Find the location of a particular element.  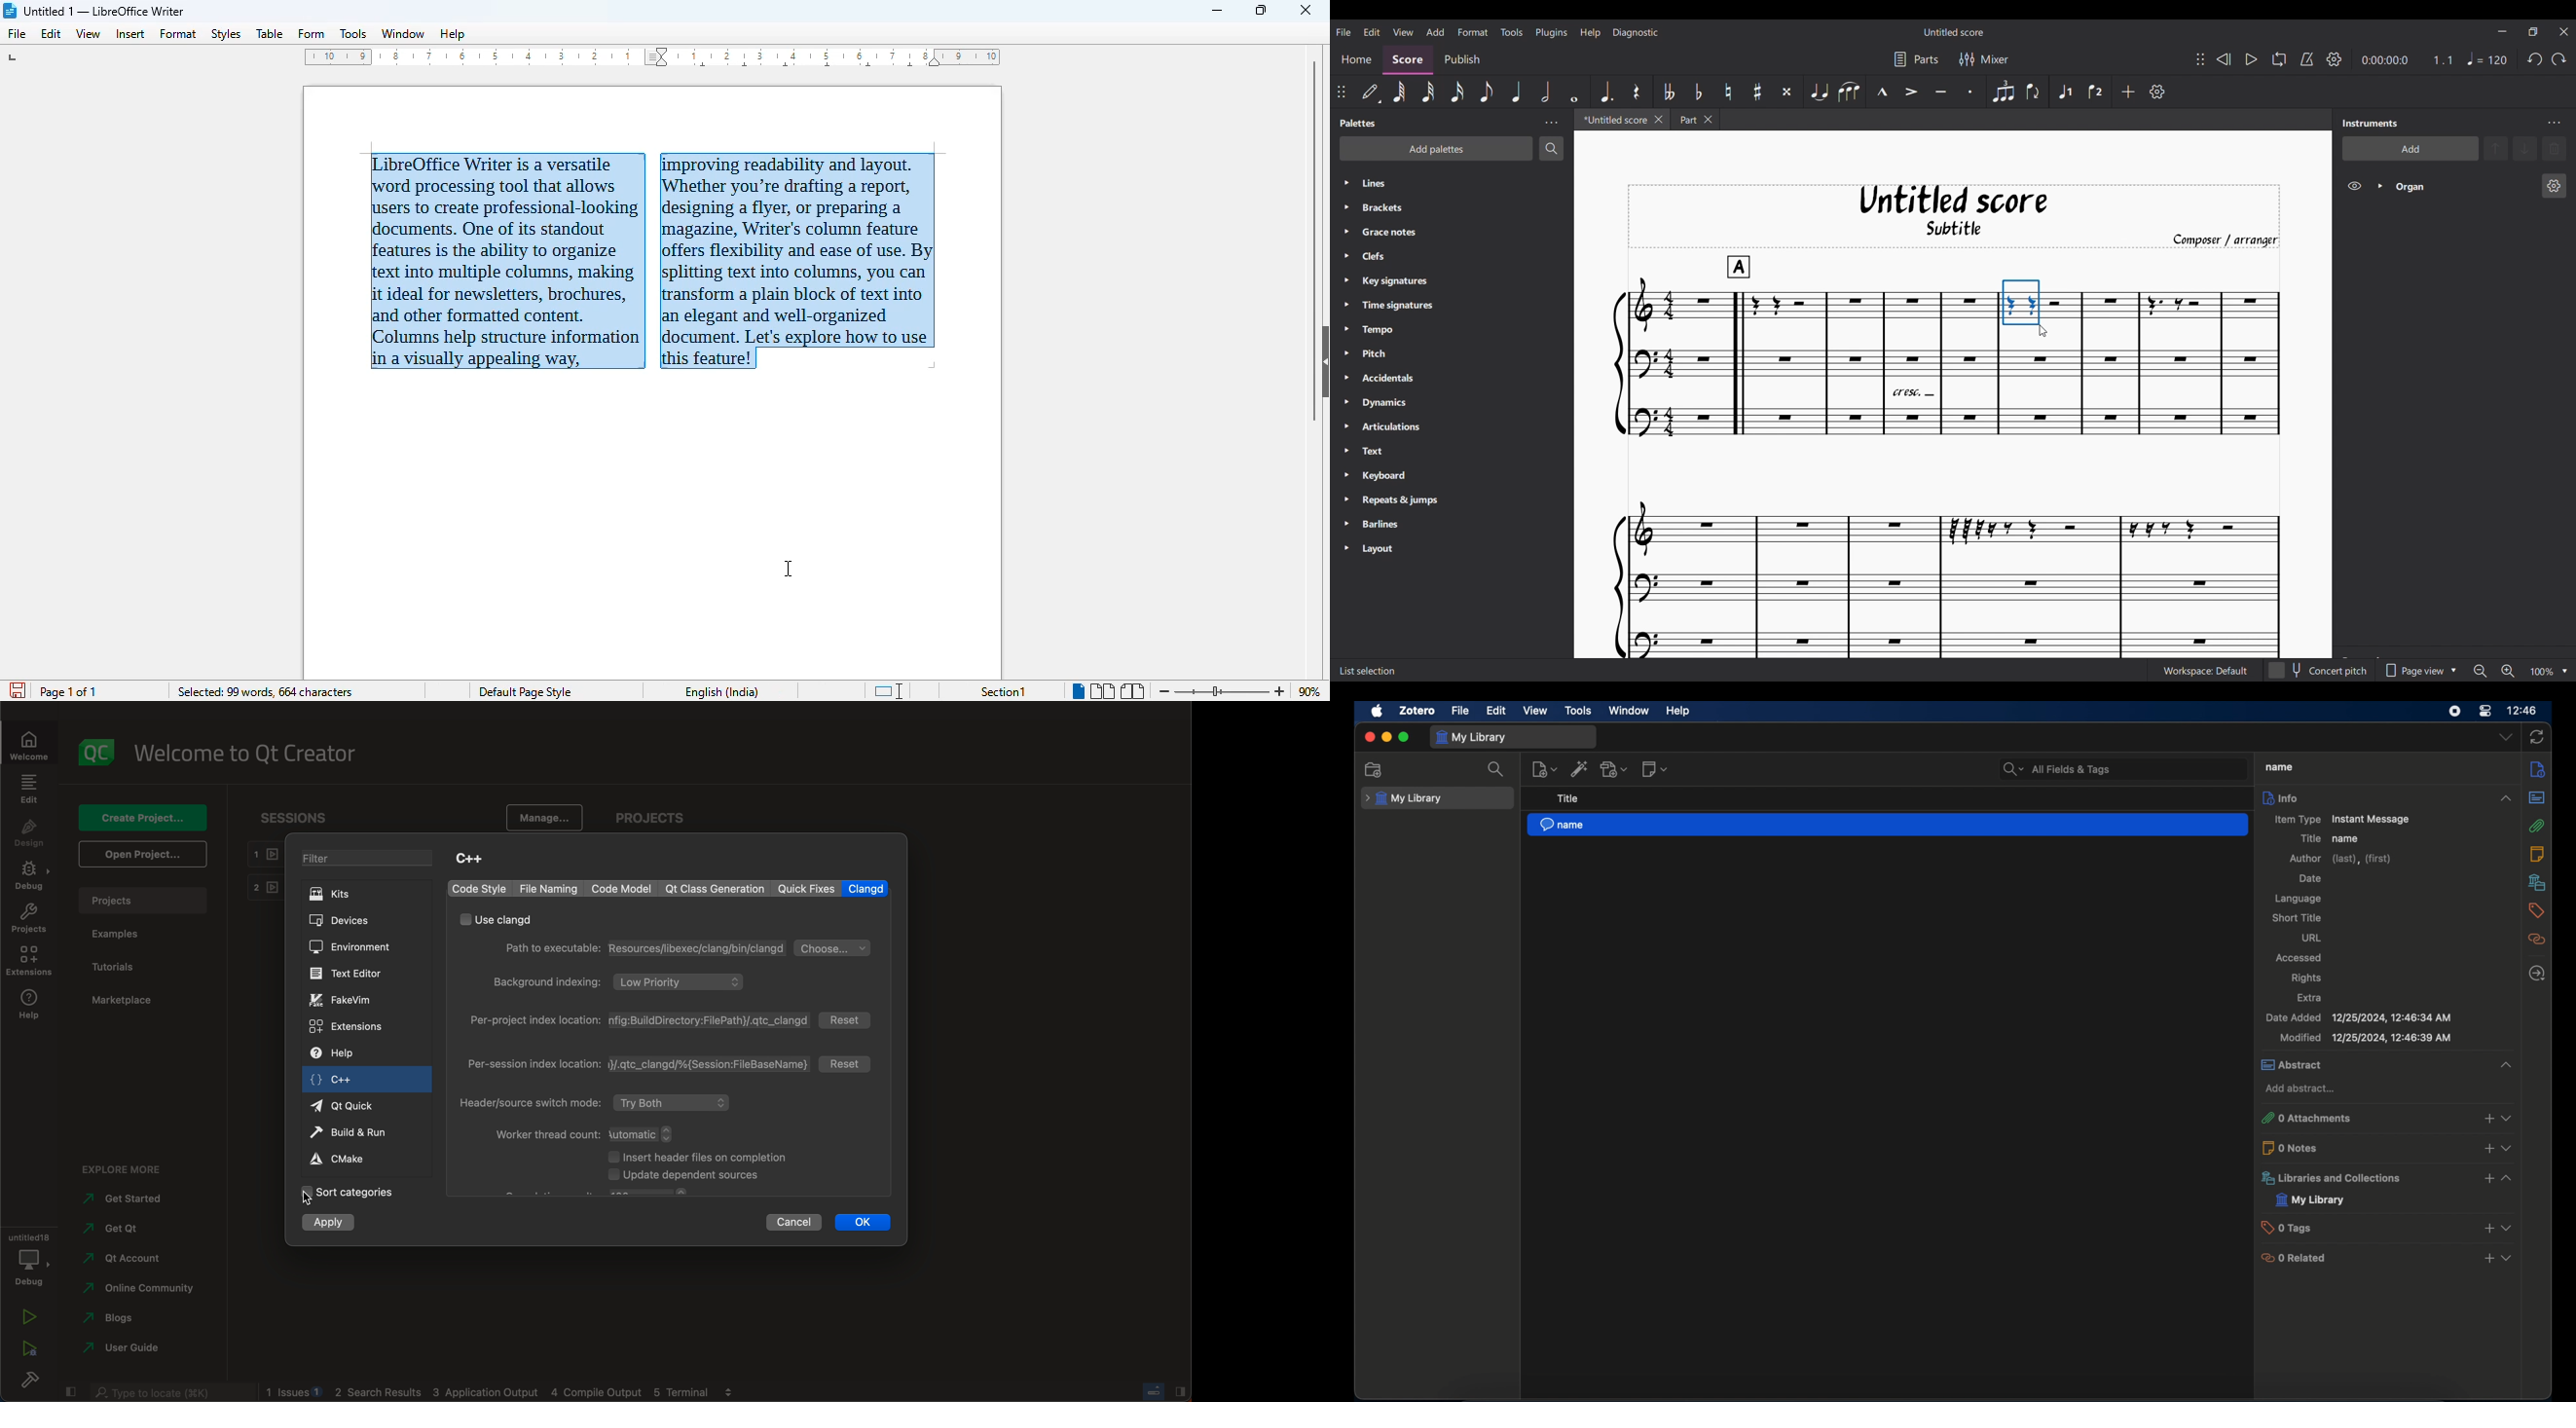

new collection is located at coordinates (1374, 770).